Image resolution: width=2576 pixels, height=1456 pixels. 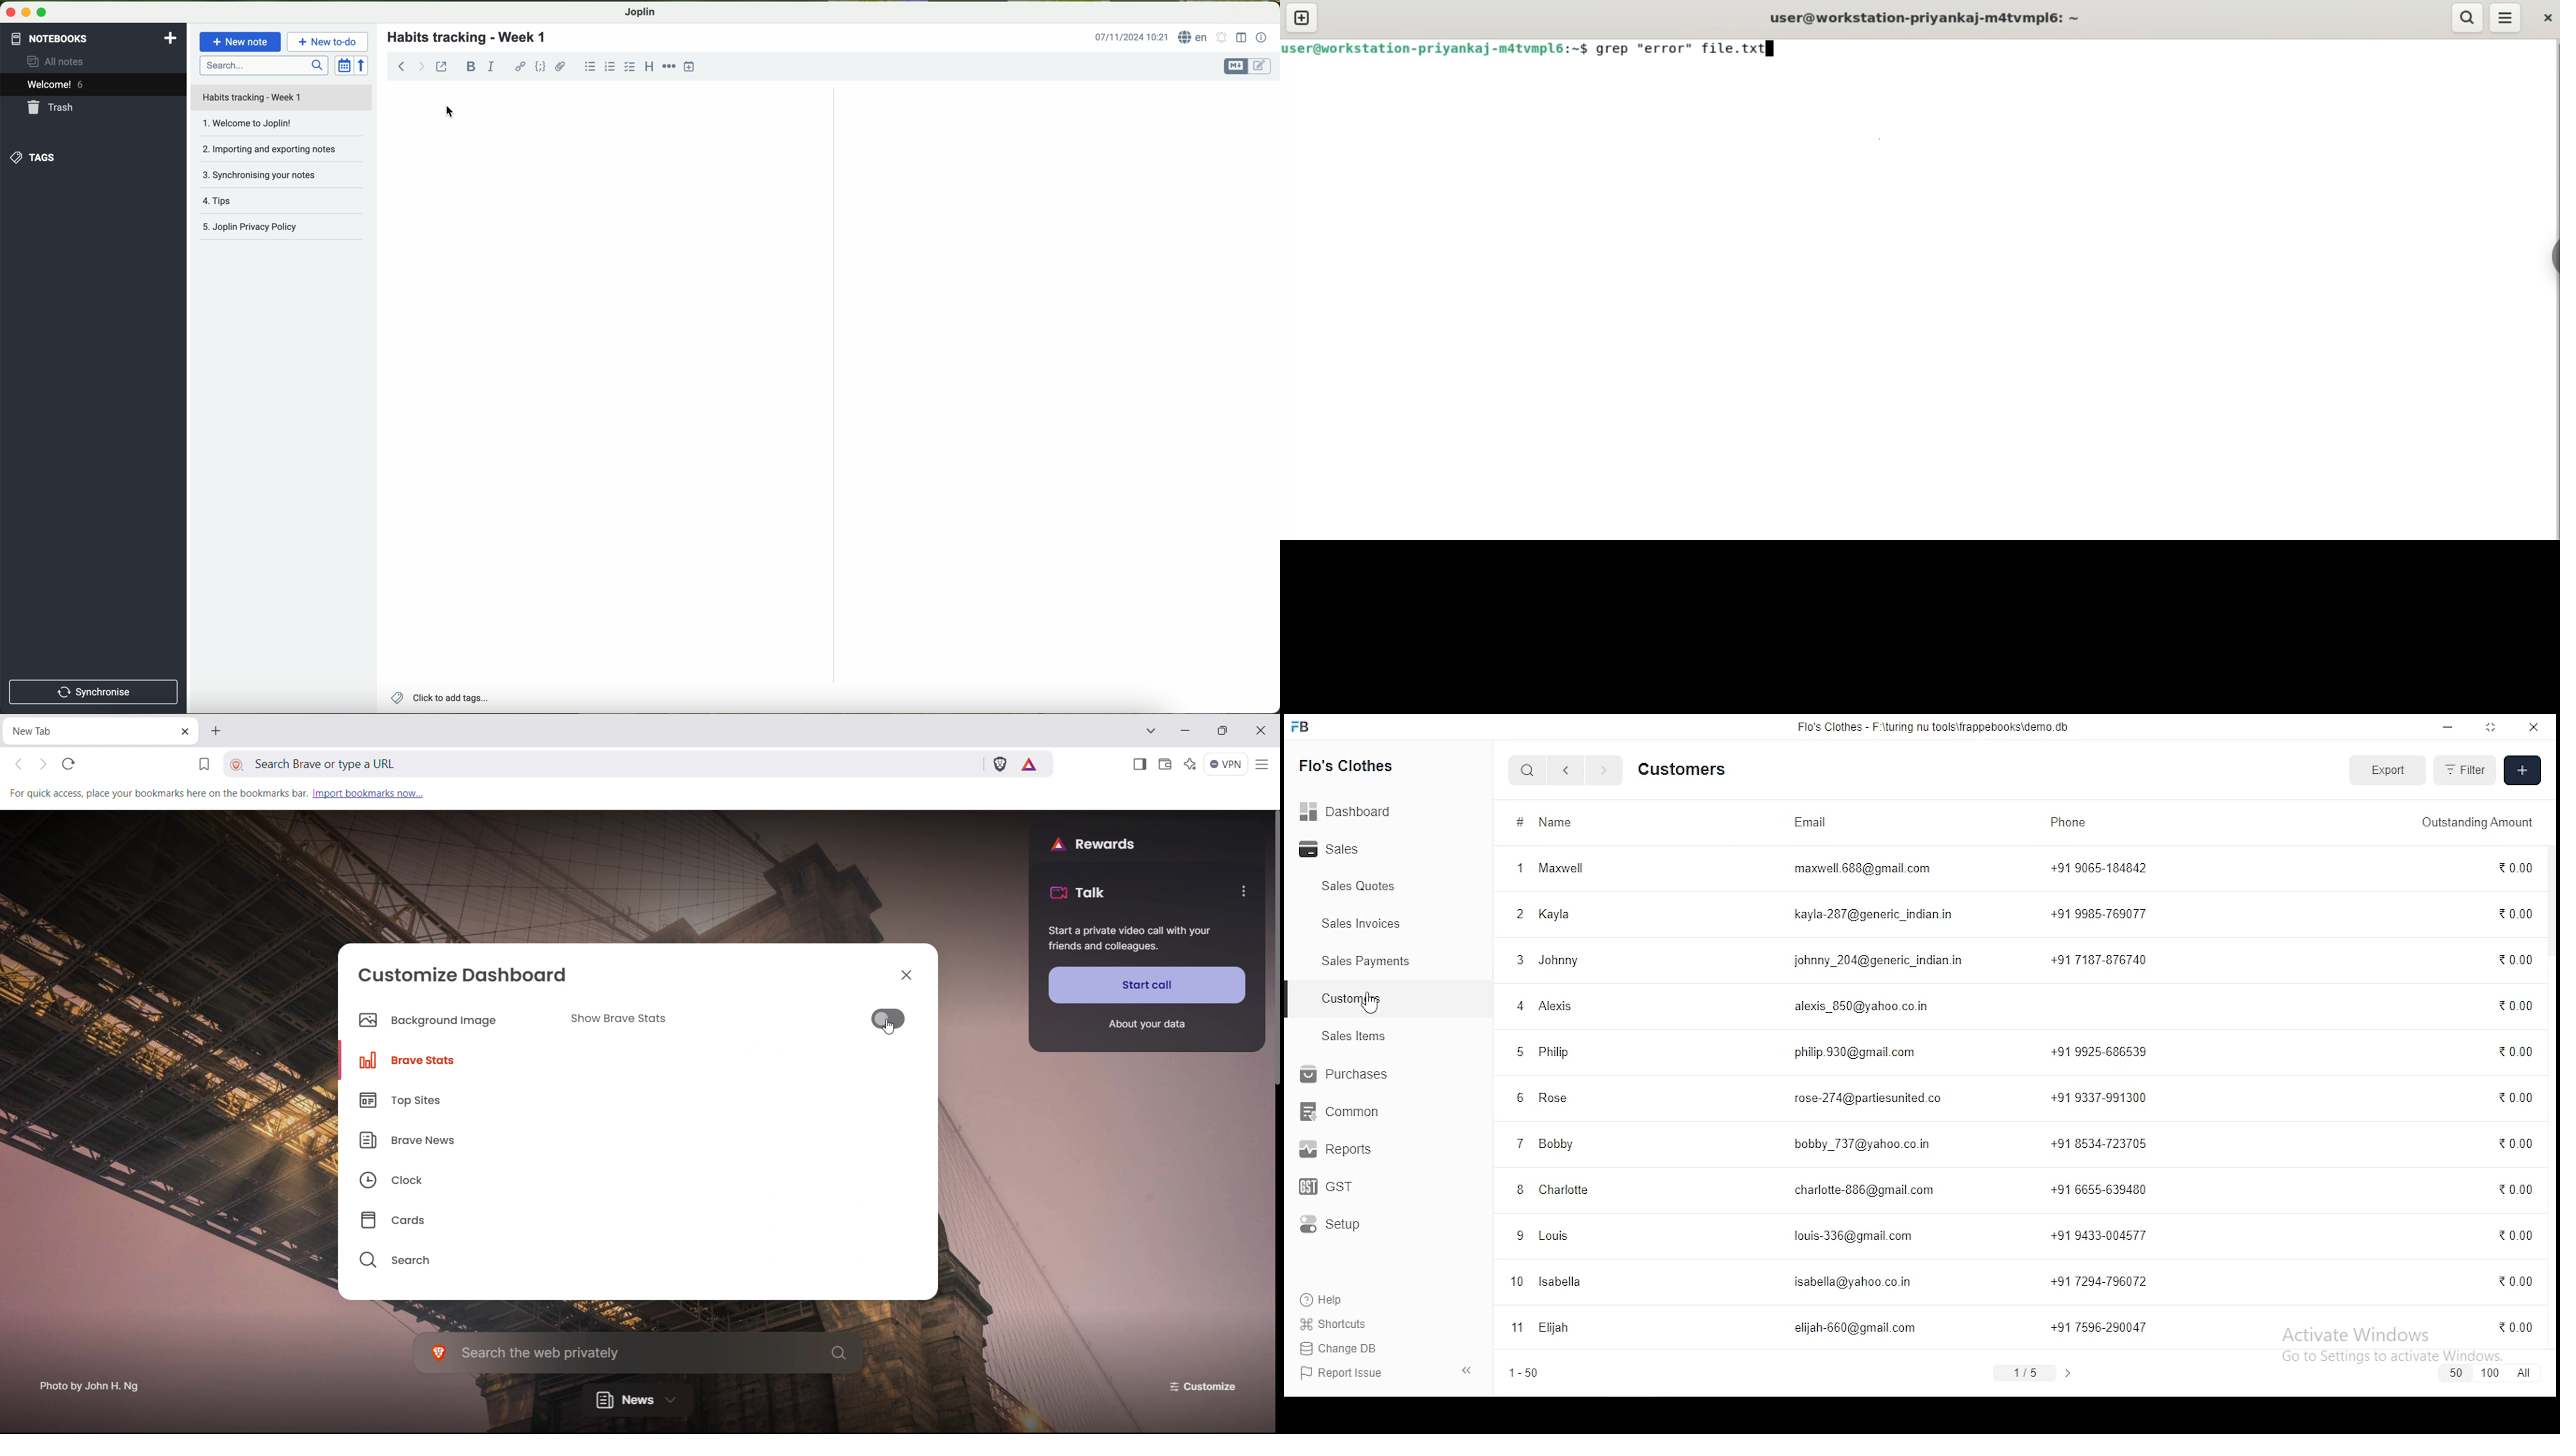 I want to click on +91 9433-004577, so click(x=2103, y=1237).